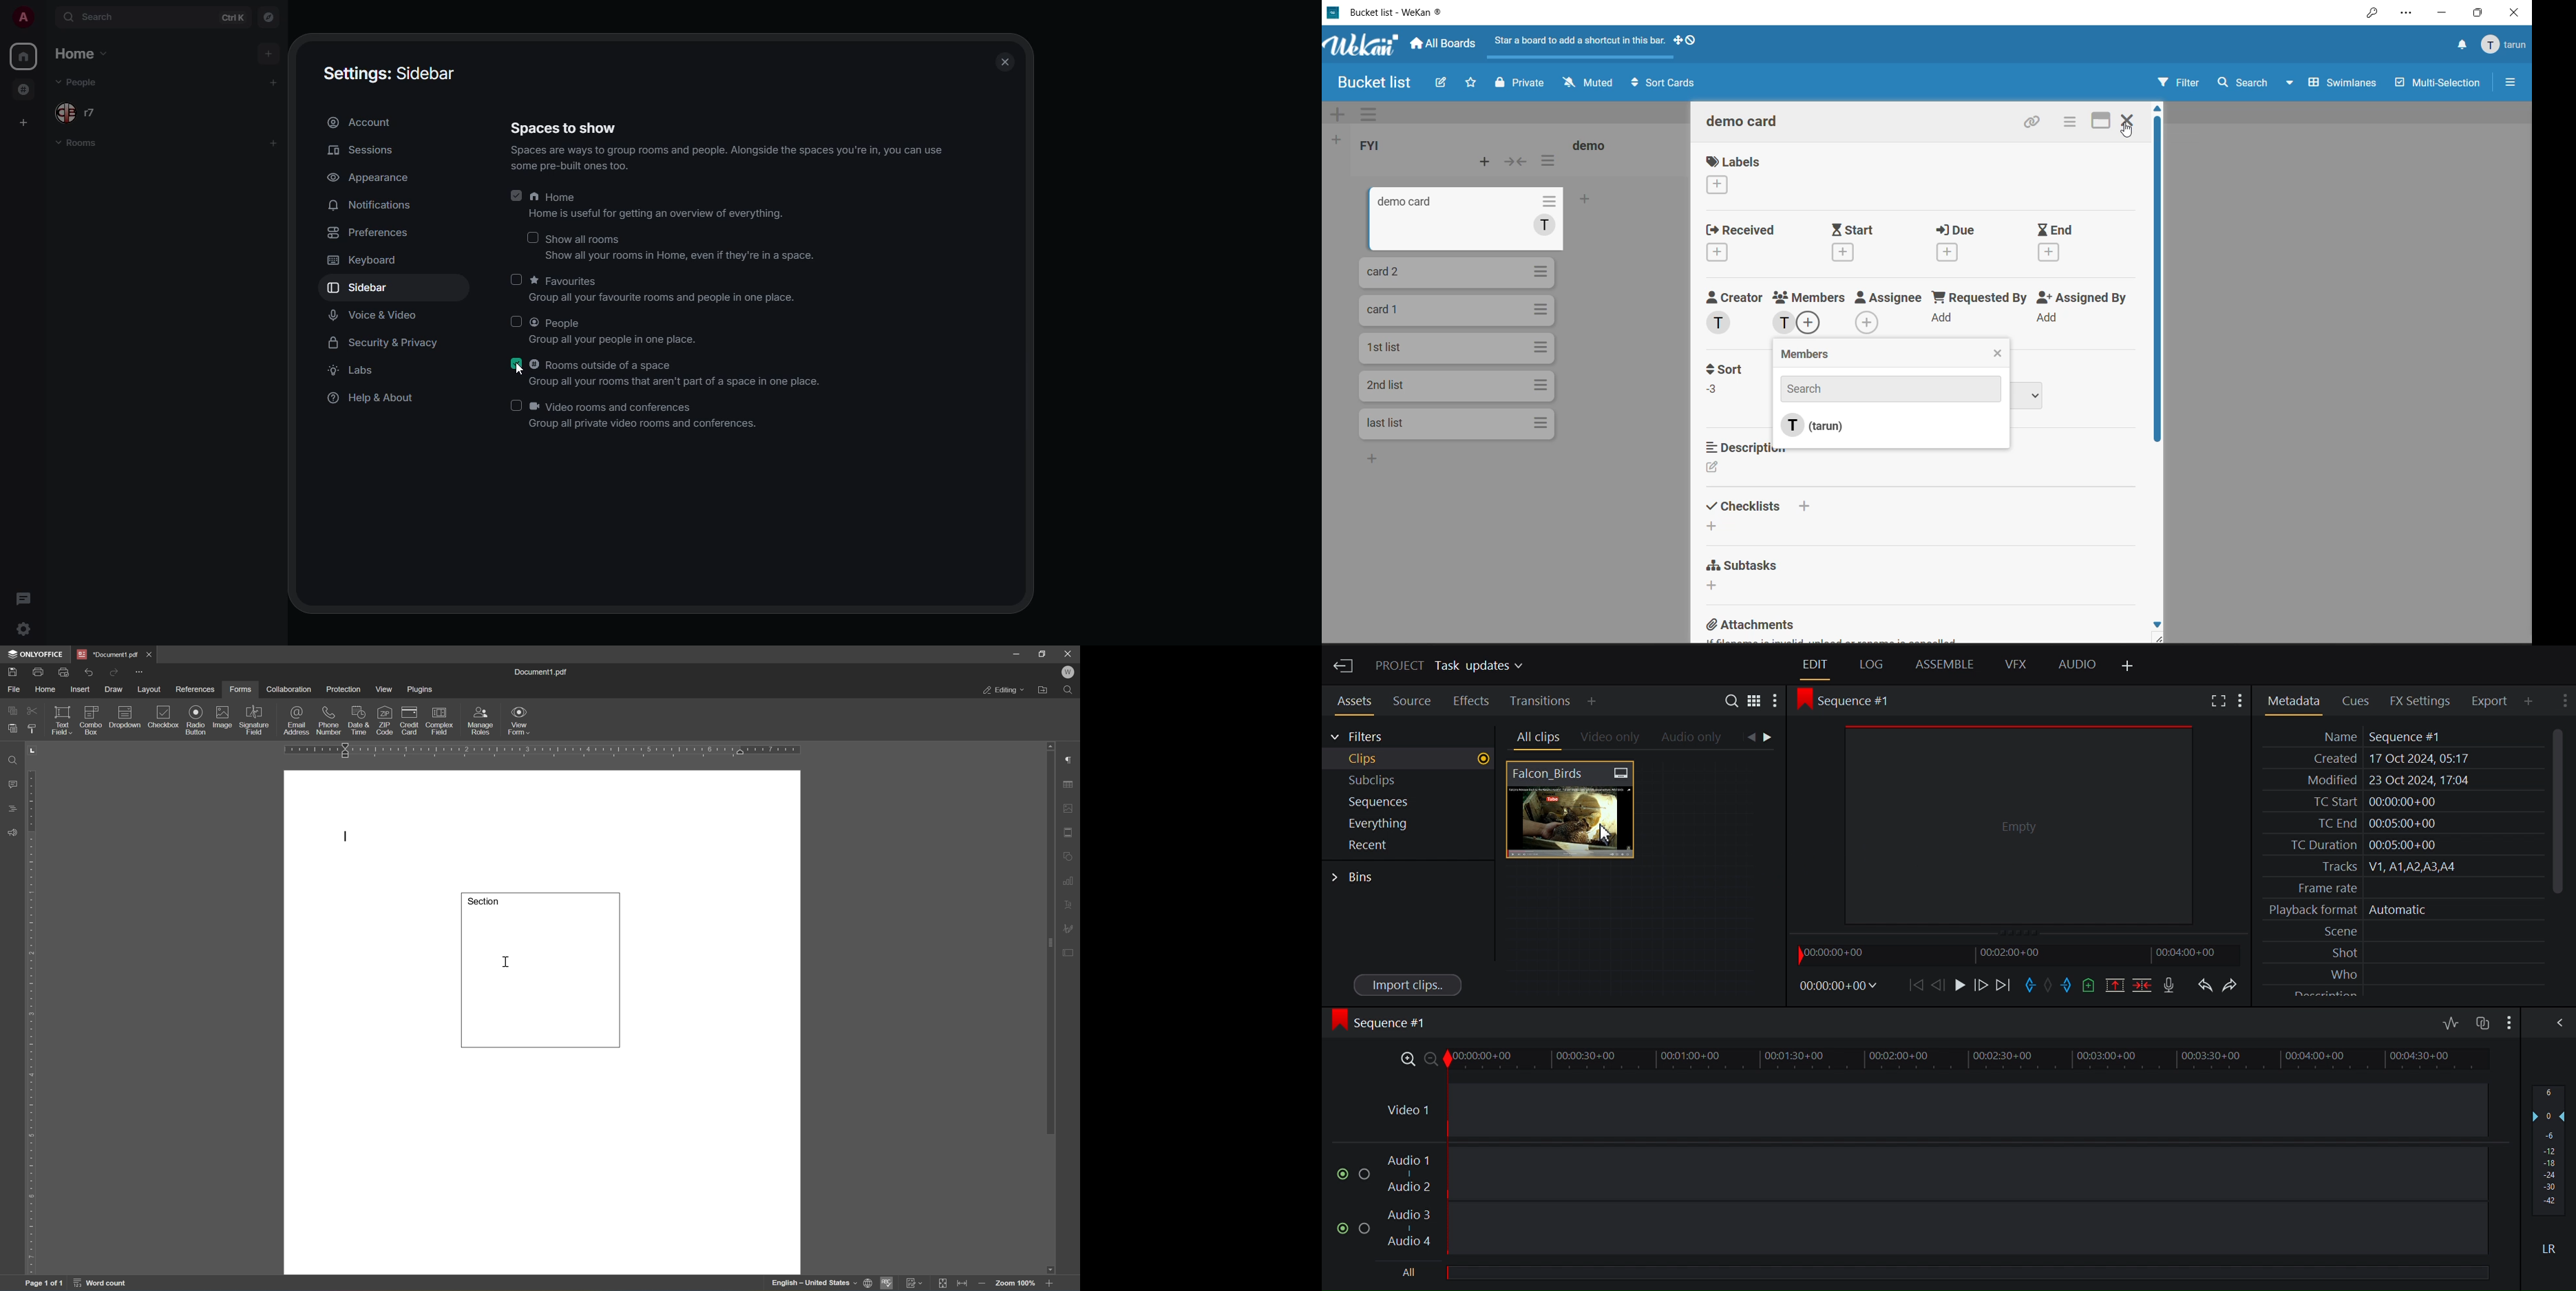  What do you see at coordinates (2439, 13) in the screenshot?
I see `minimize` at bounding box center [2439, 13].